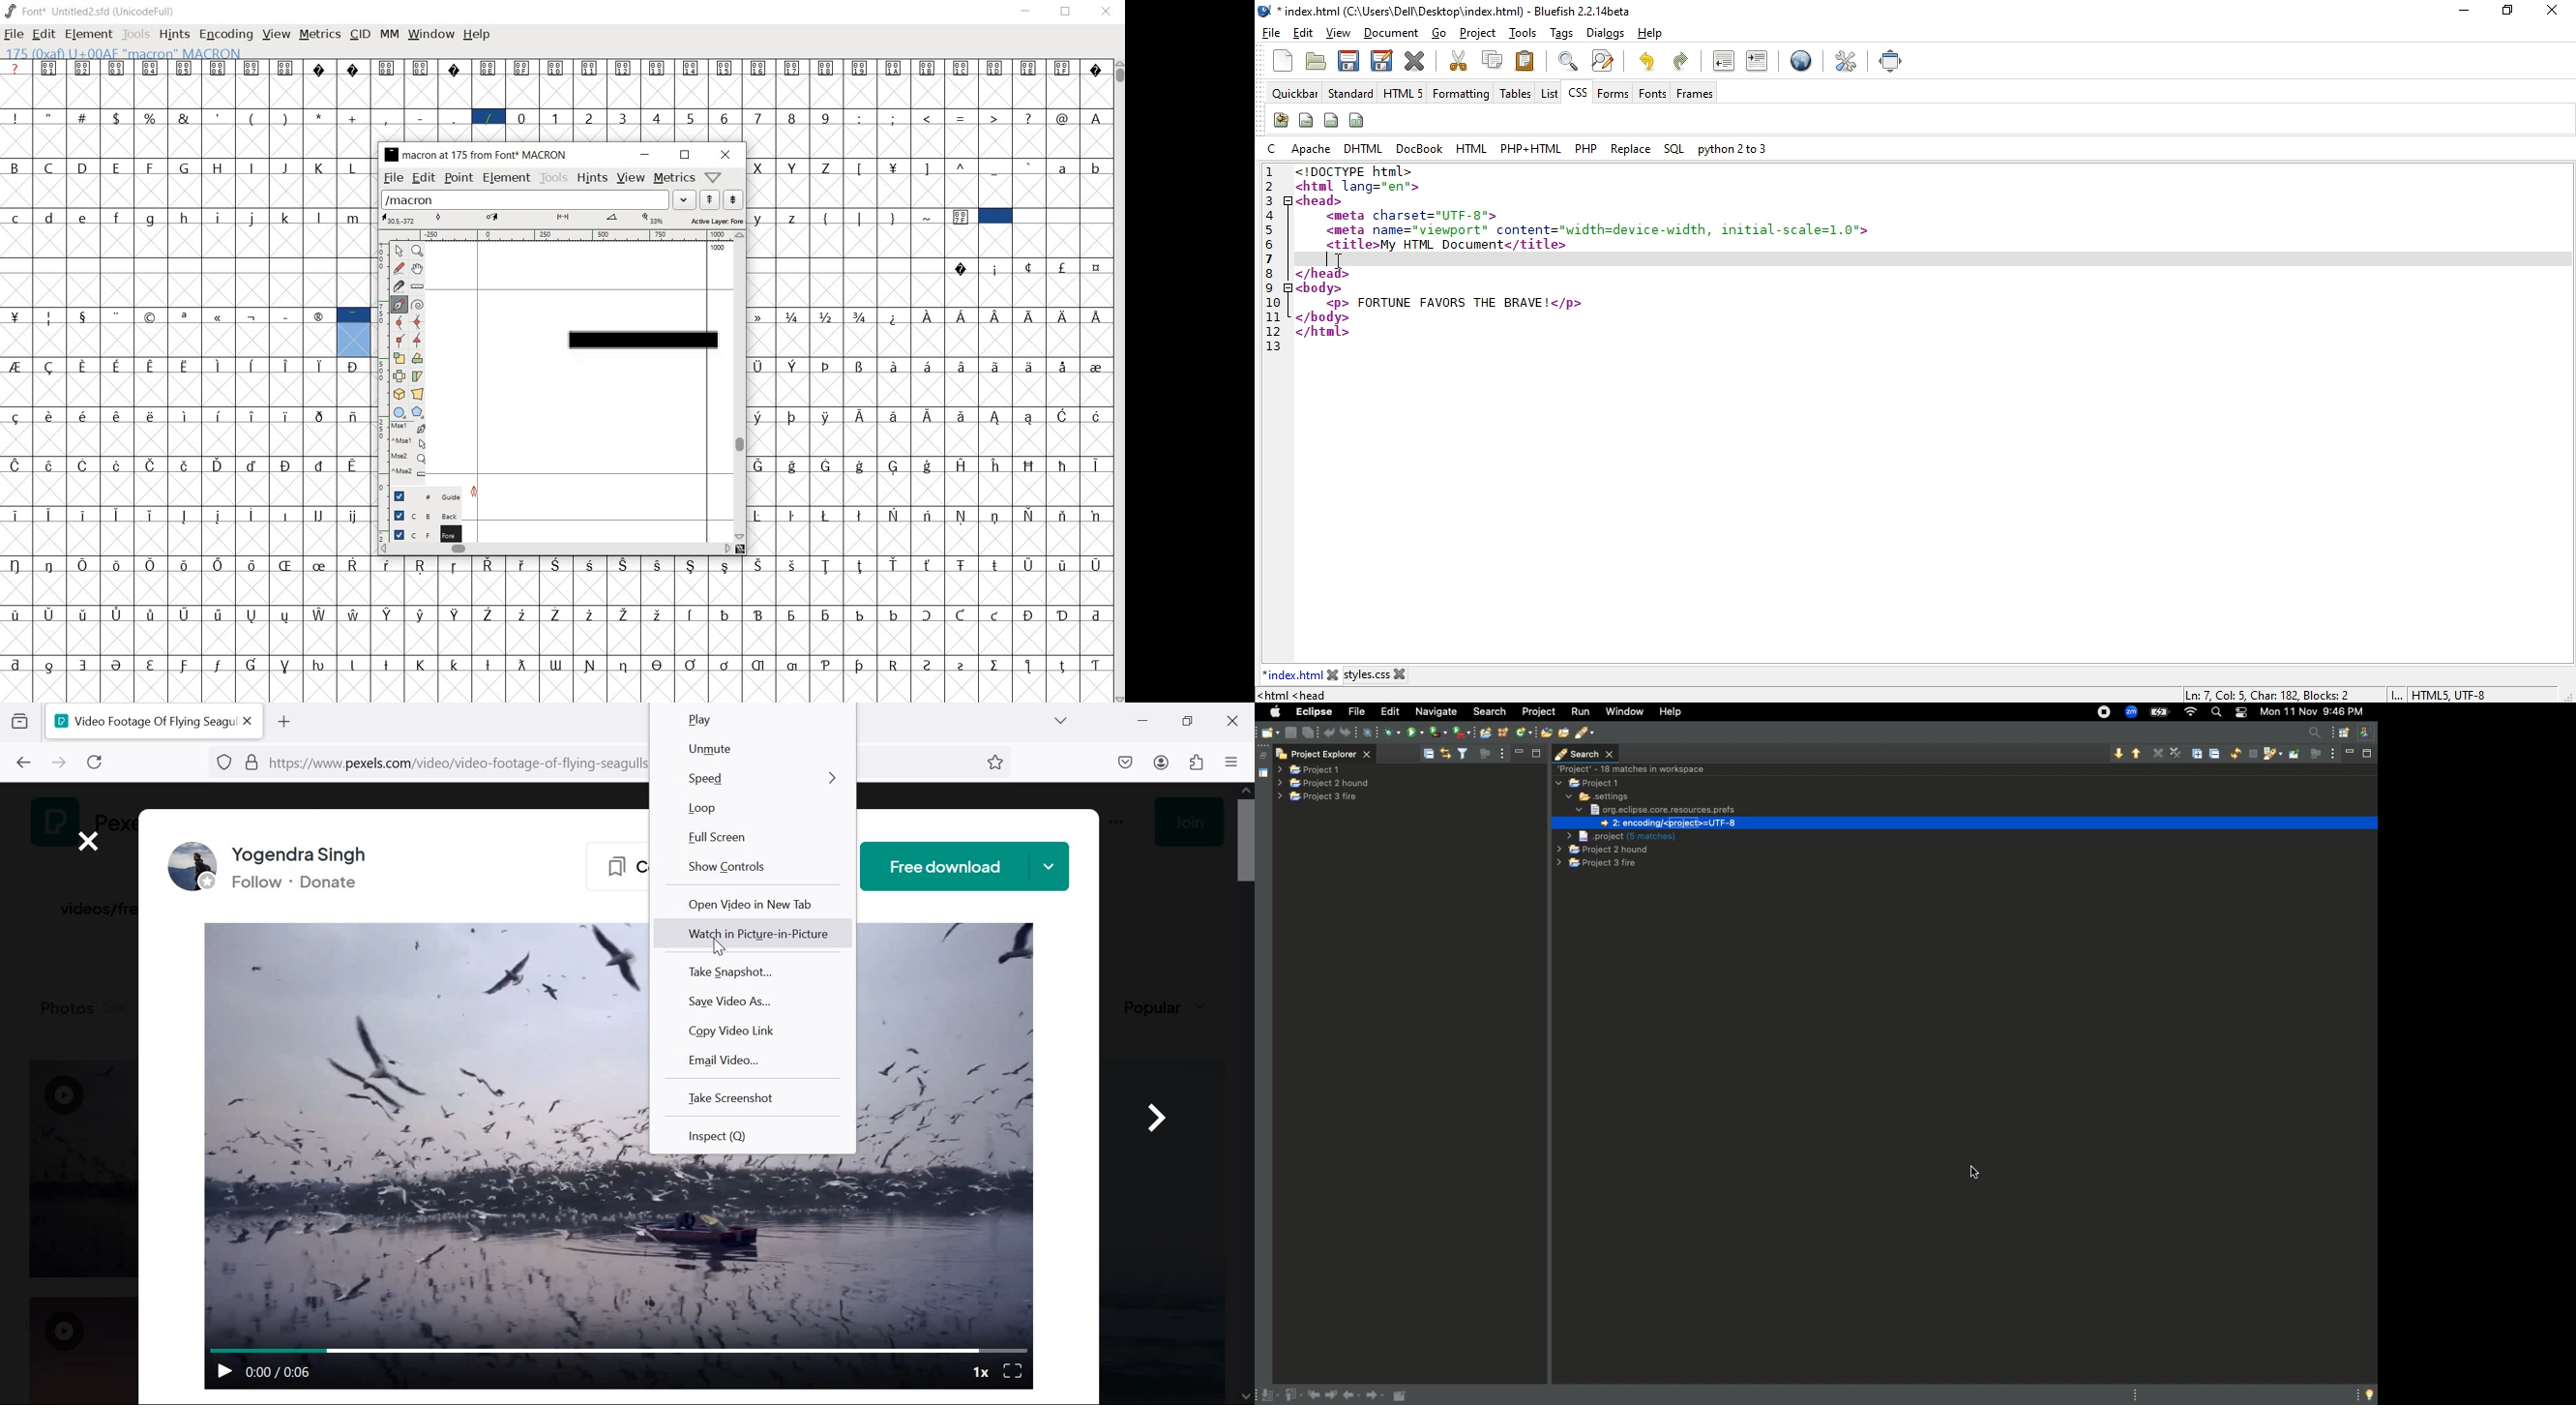 Image resolution: width=2576 pixels, height=1428 pixels. I want to click on Symbol, so click(185, 315).